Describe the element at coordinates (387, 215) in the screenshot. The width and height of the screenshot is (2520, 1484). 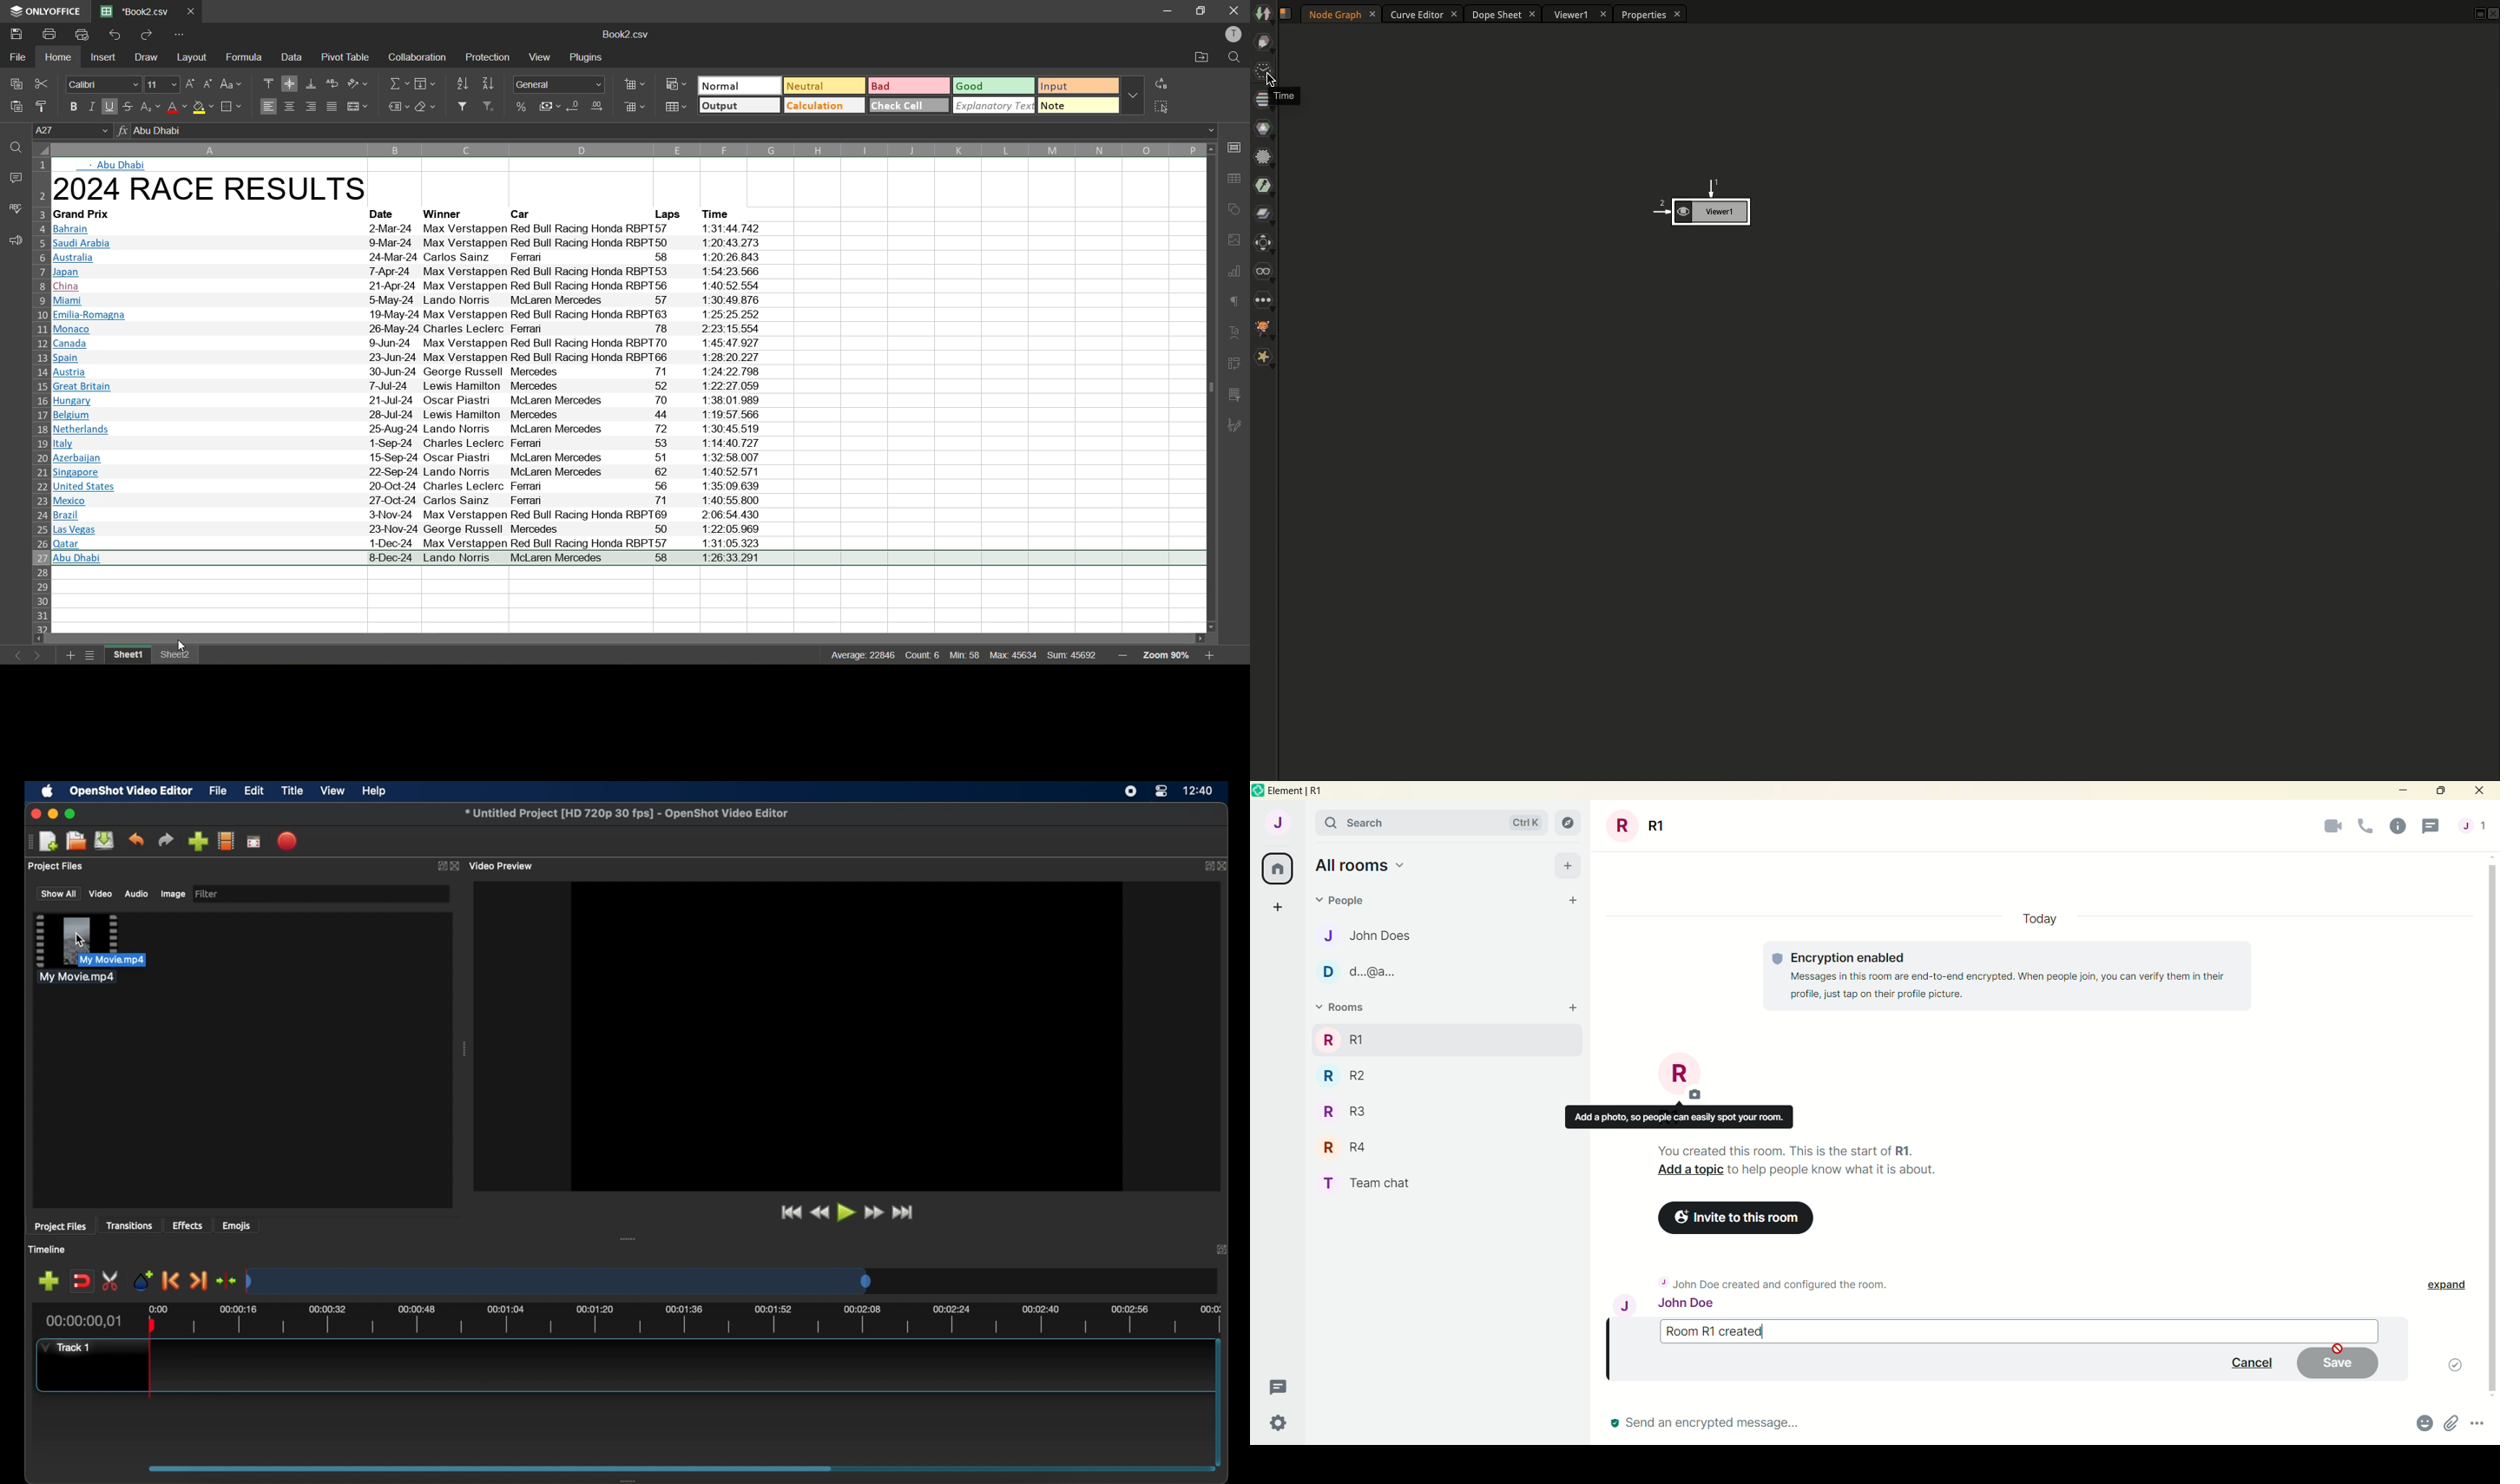
I see `text info` at that location.